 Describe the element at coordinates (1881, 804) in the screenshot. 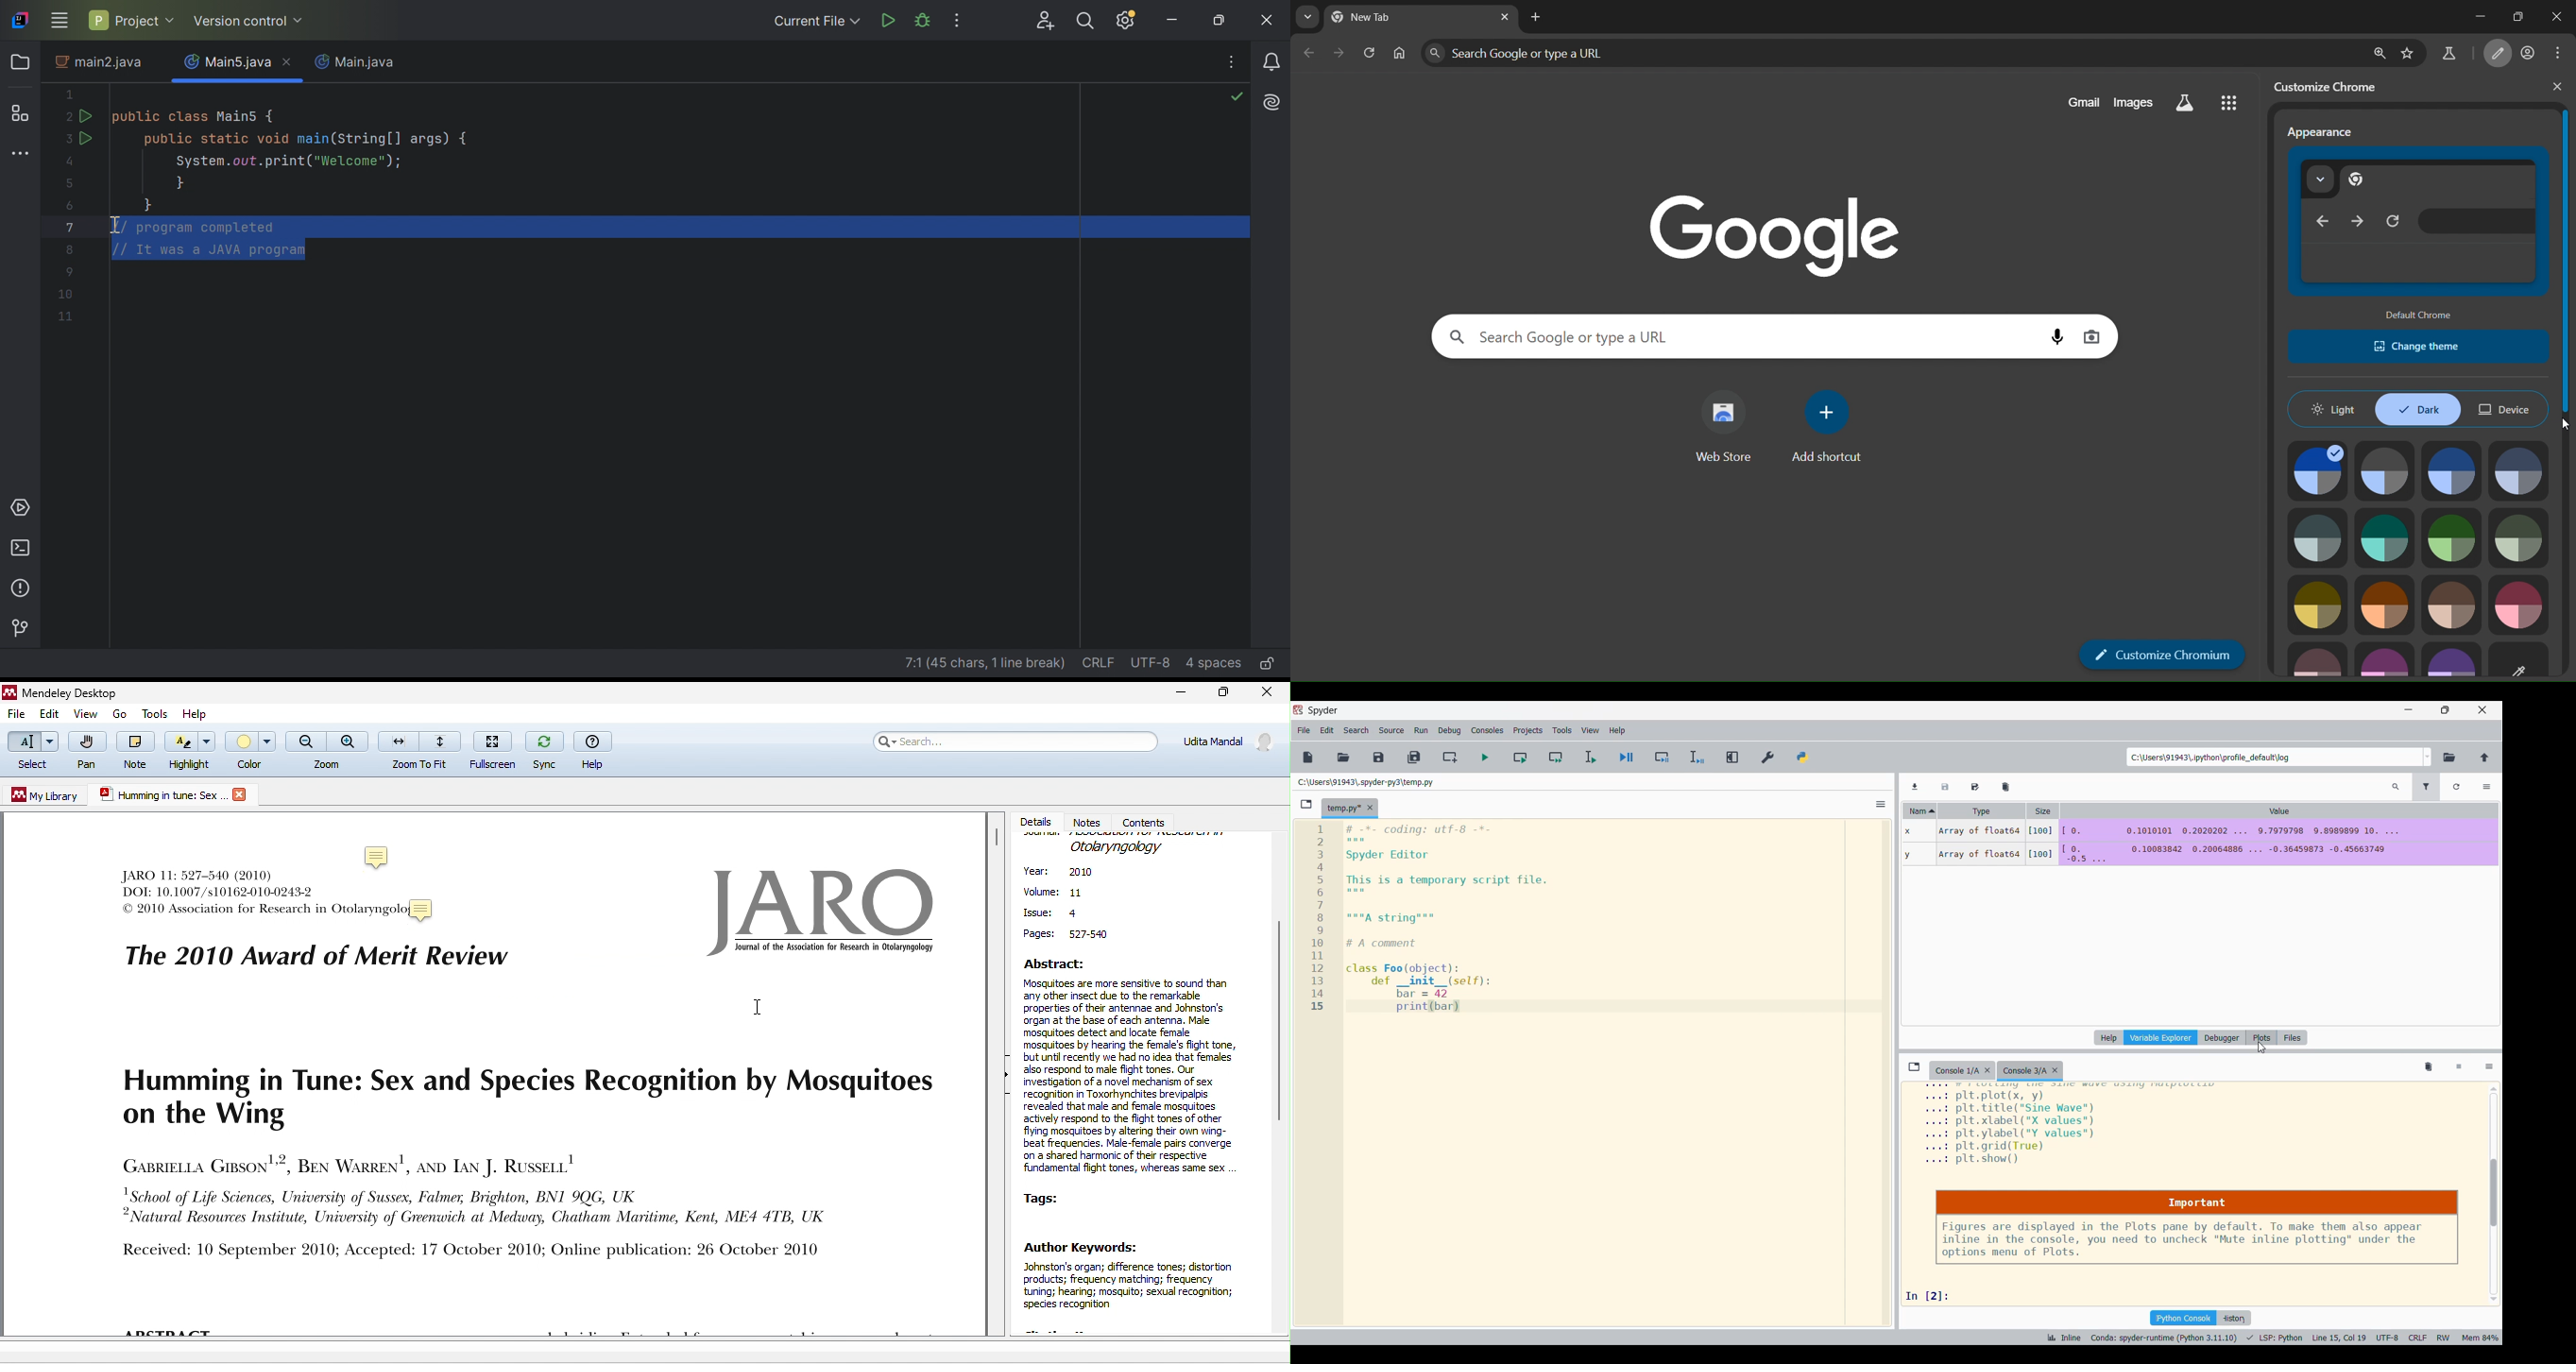

I see `Options` at that location.